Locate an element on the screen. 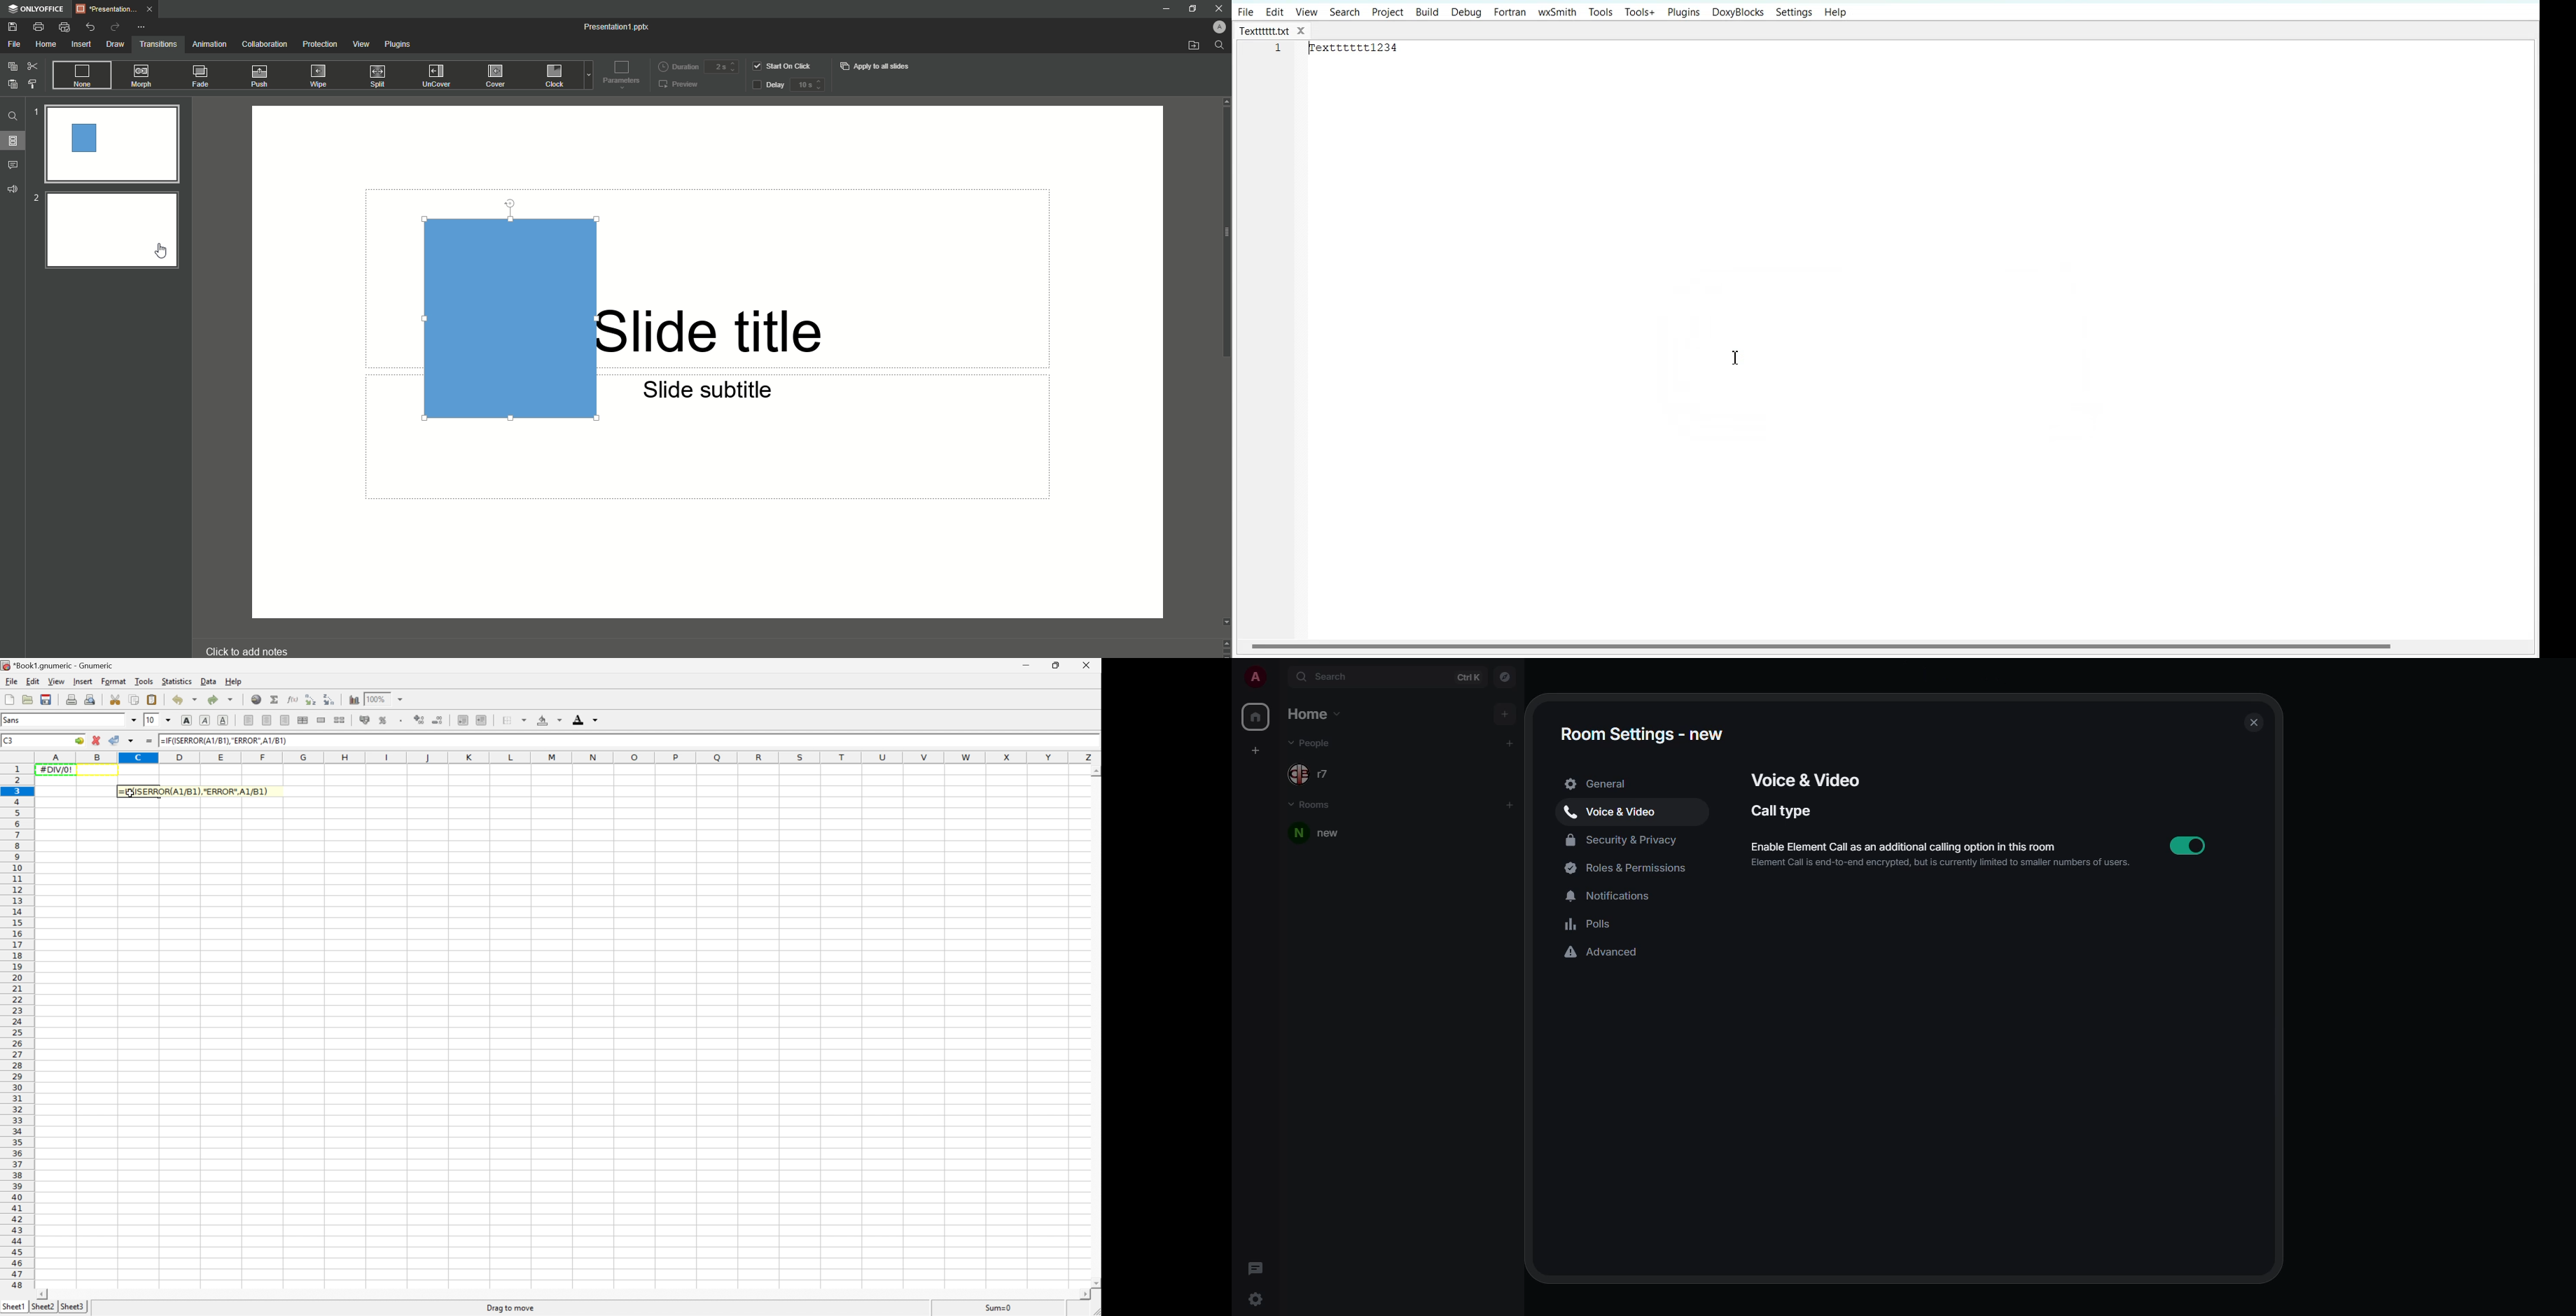 This screenshot has height=1316, width=2576. Paste is located at coordinates (12, 84).